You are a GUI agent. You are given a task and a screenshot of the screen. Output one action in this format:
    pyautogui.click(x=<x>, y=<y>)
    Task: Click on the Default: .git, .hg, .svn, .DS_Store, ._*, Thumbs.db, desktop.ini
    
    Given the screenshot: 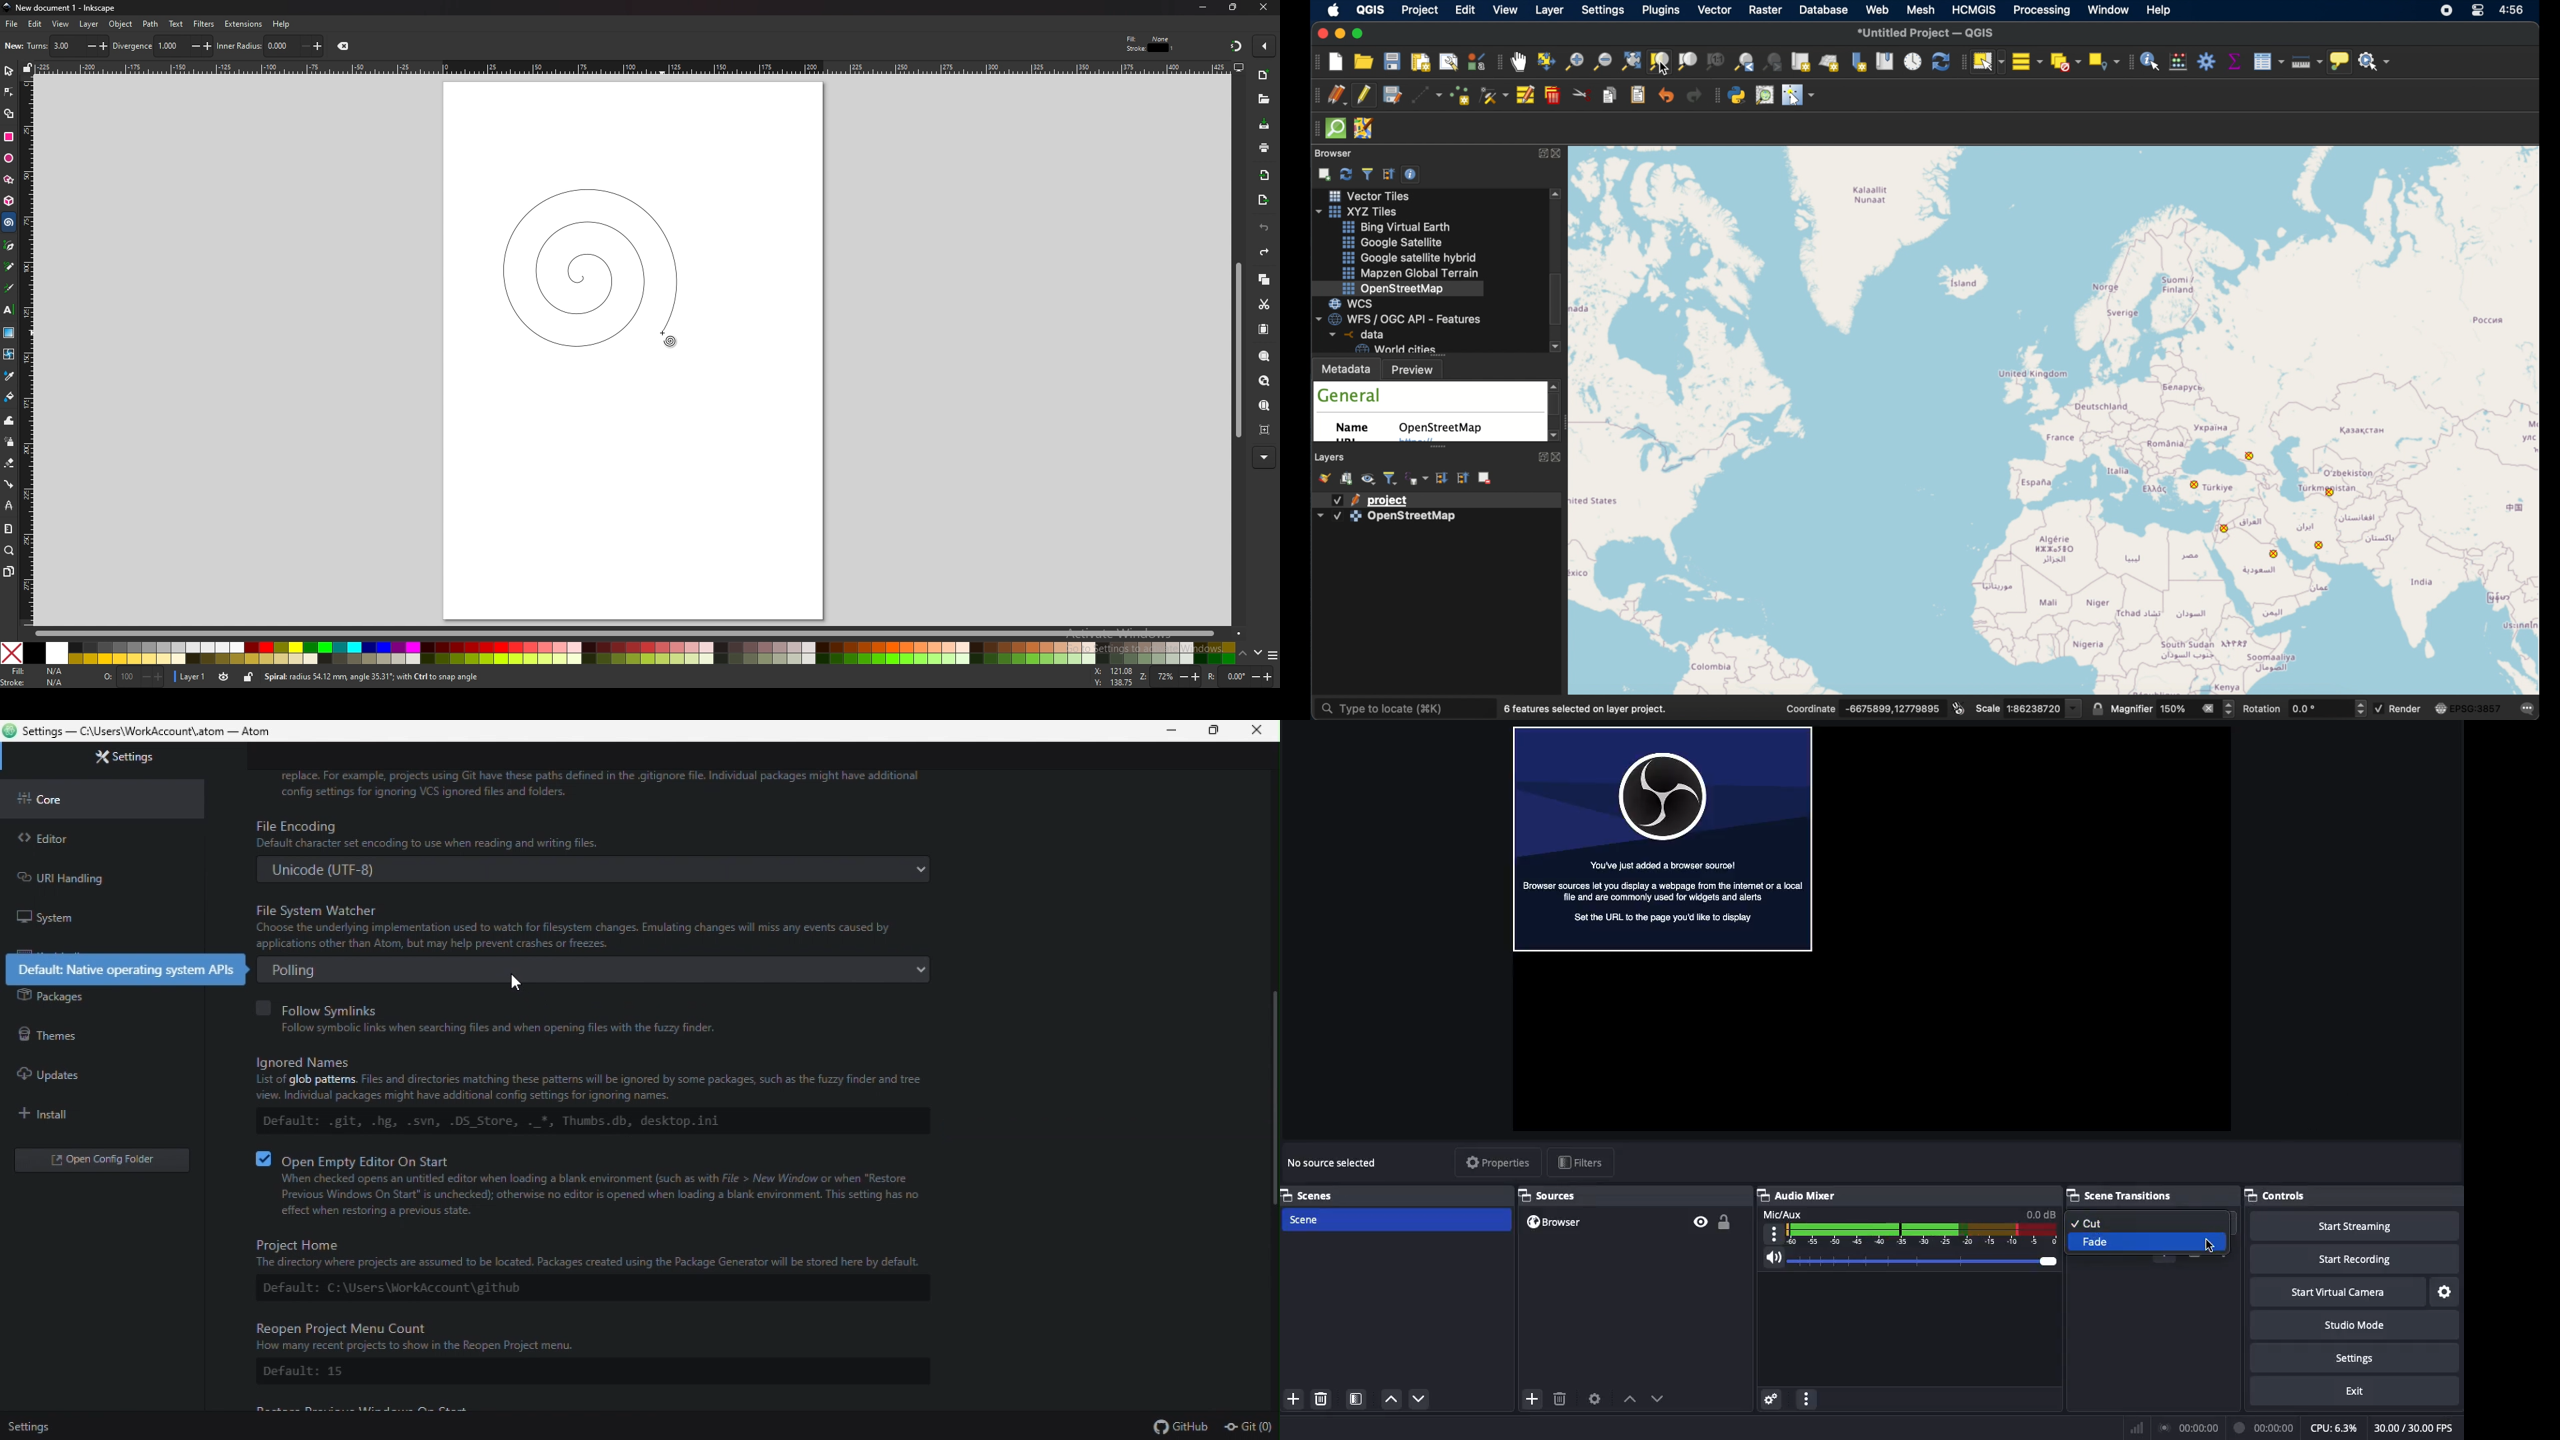 What is the action you would take?
    pyautogui.click(x=494, y=1123)
    